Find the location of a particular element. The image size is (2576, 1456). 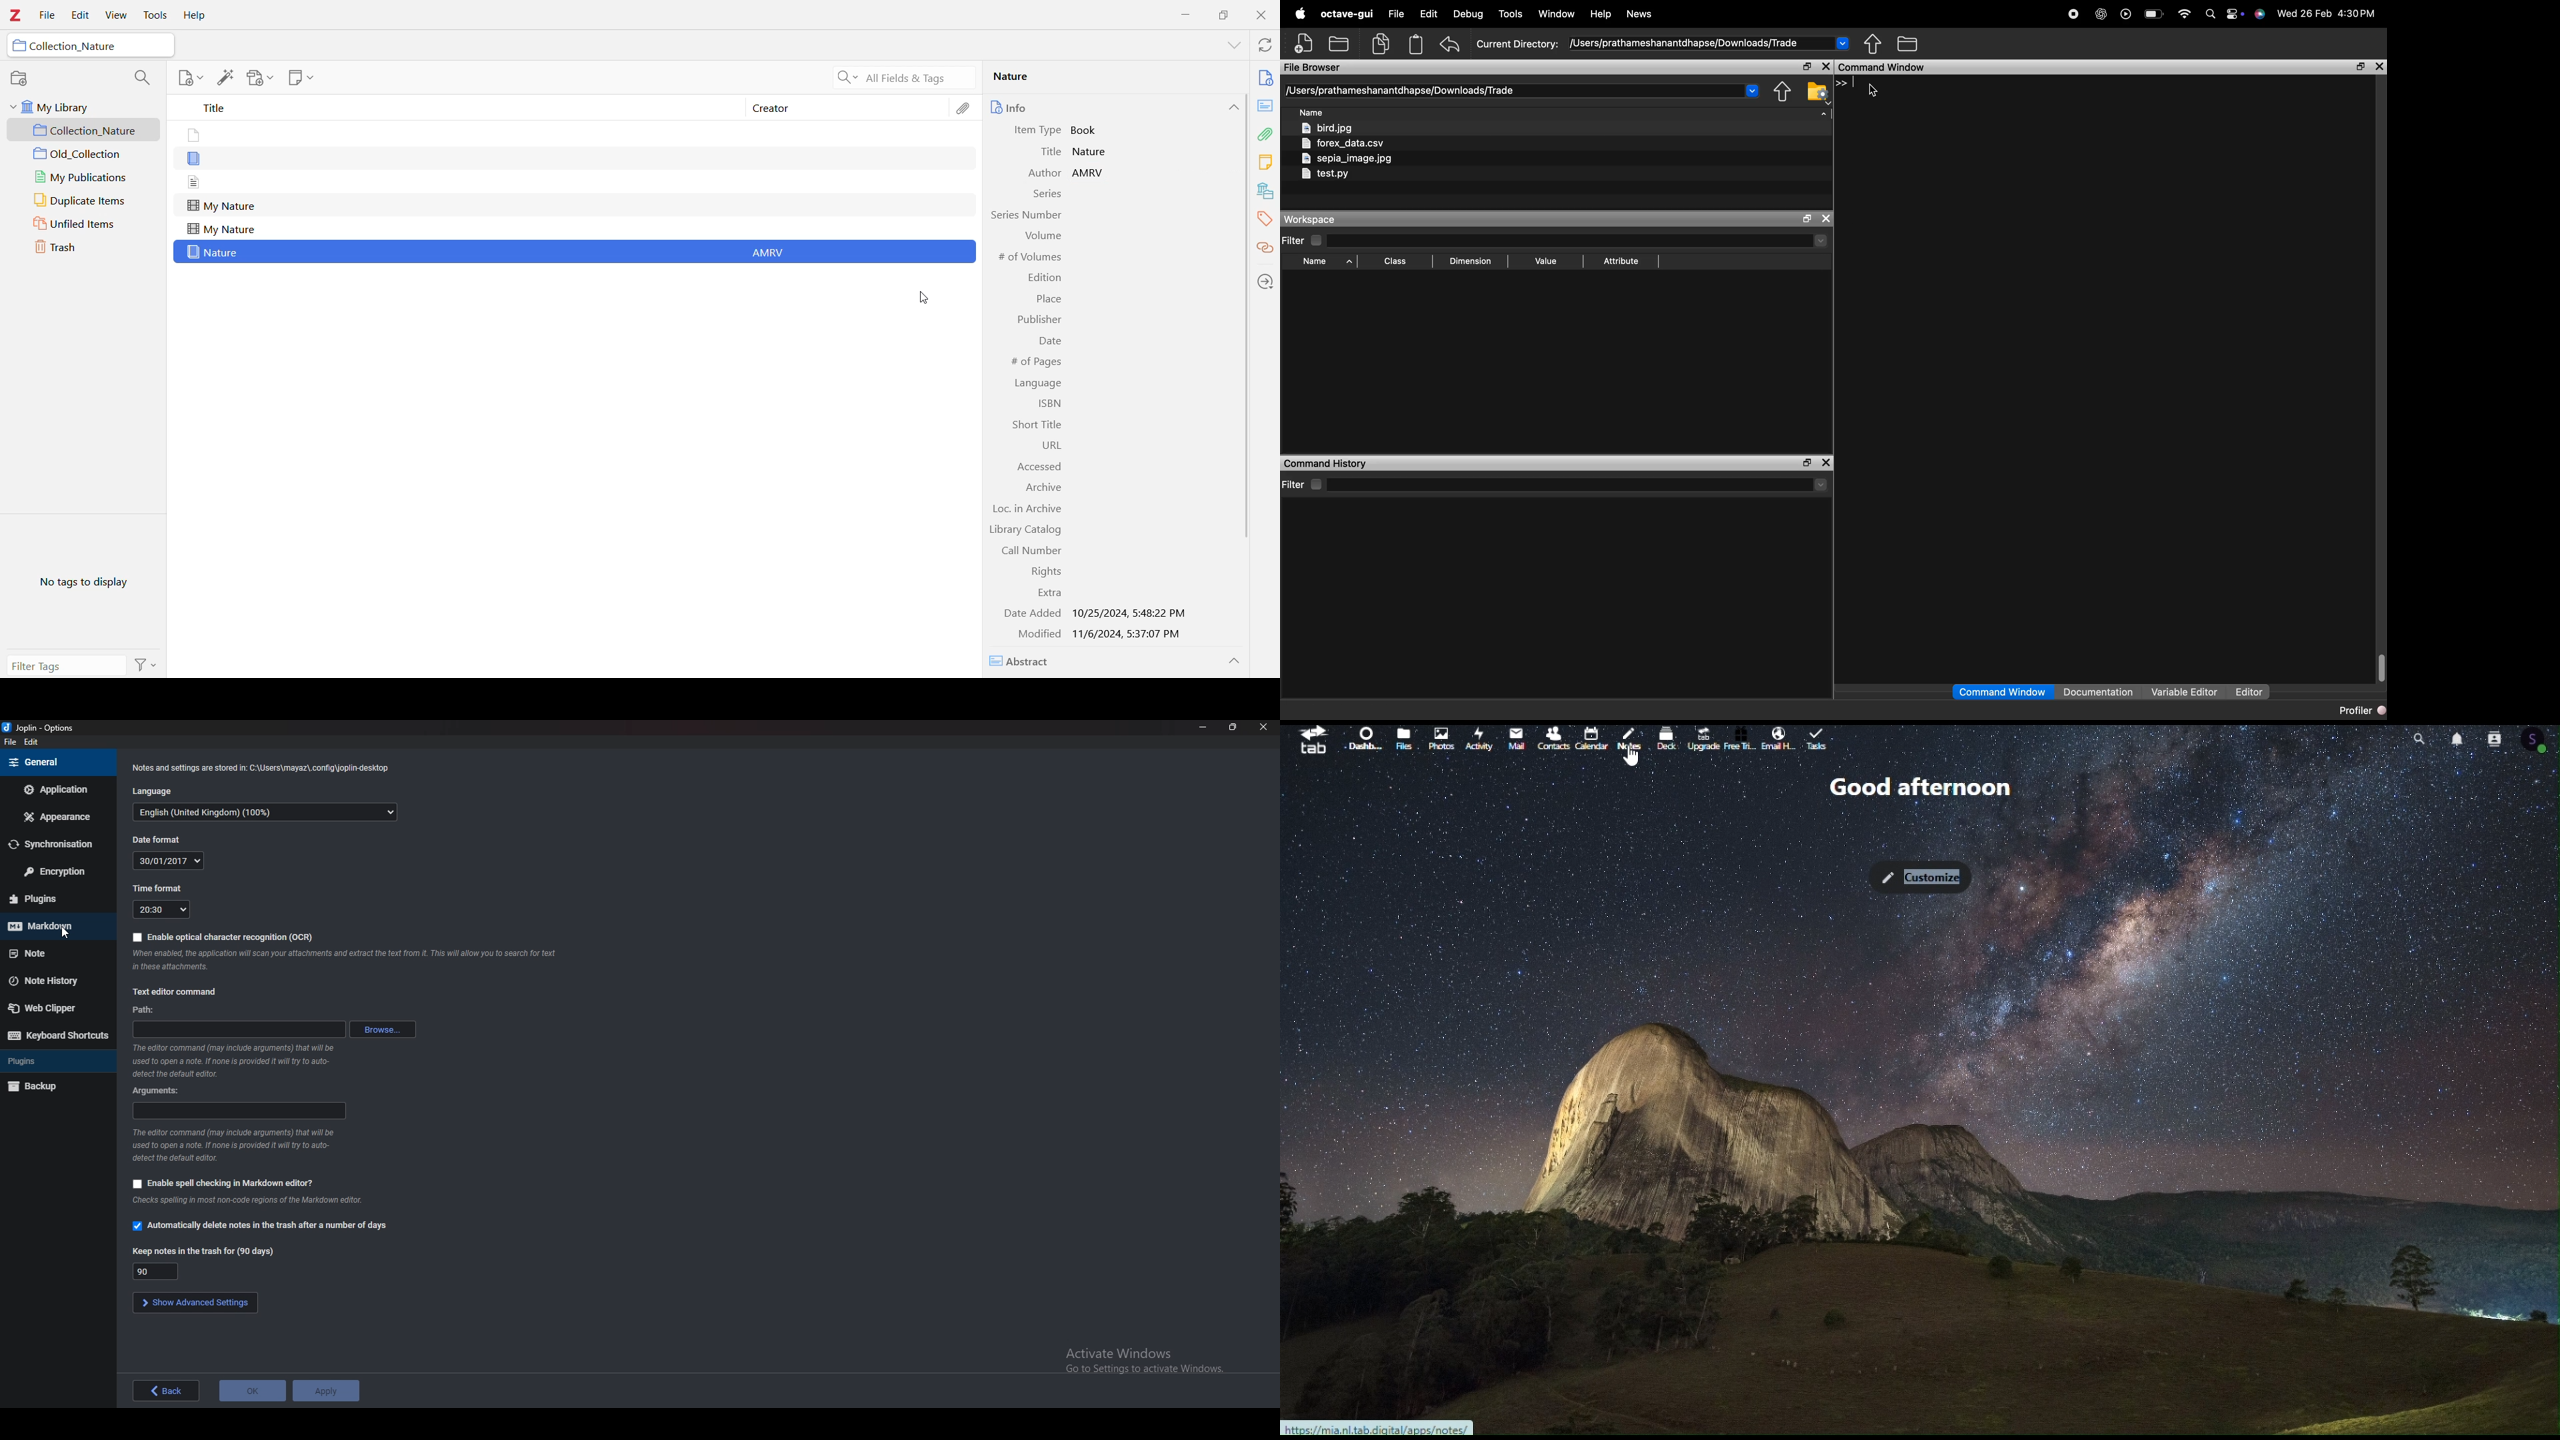

cursor is located at coordinates (65, 934).